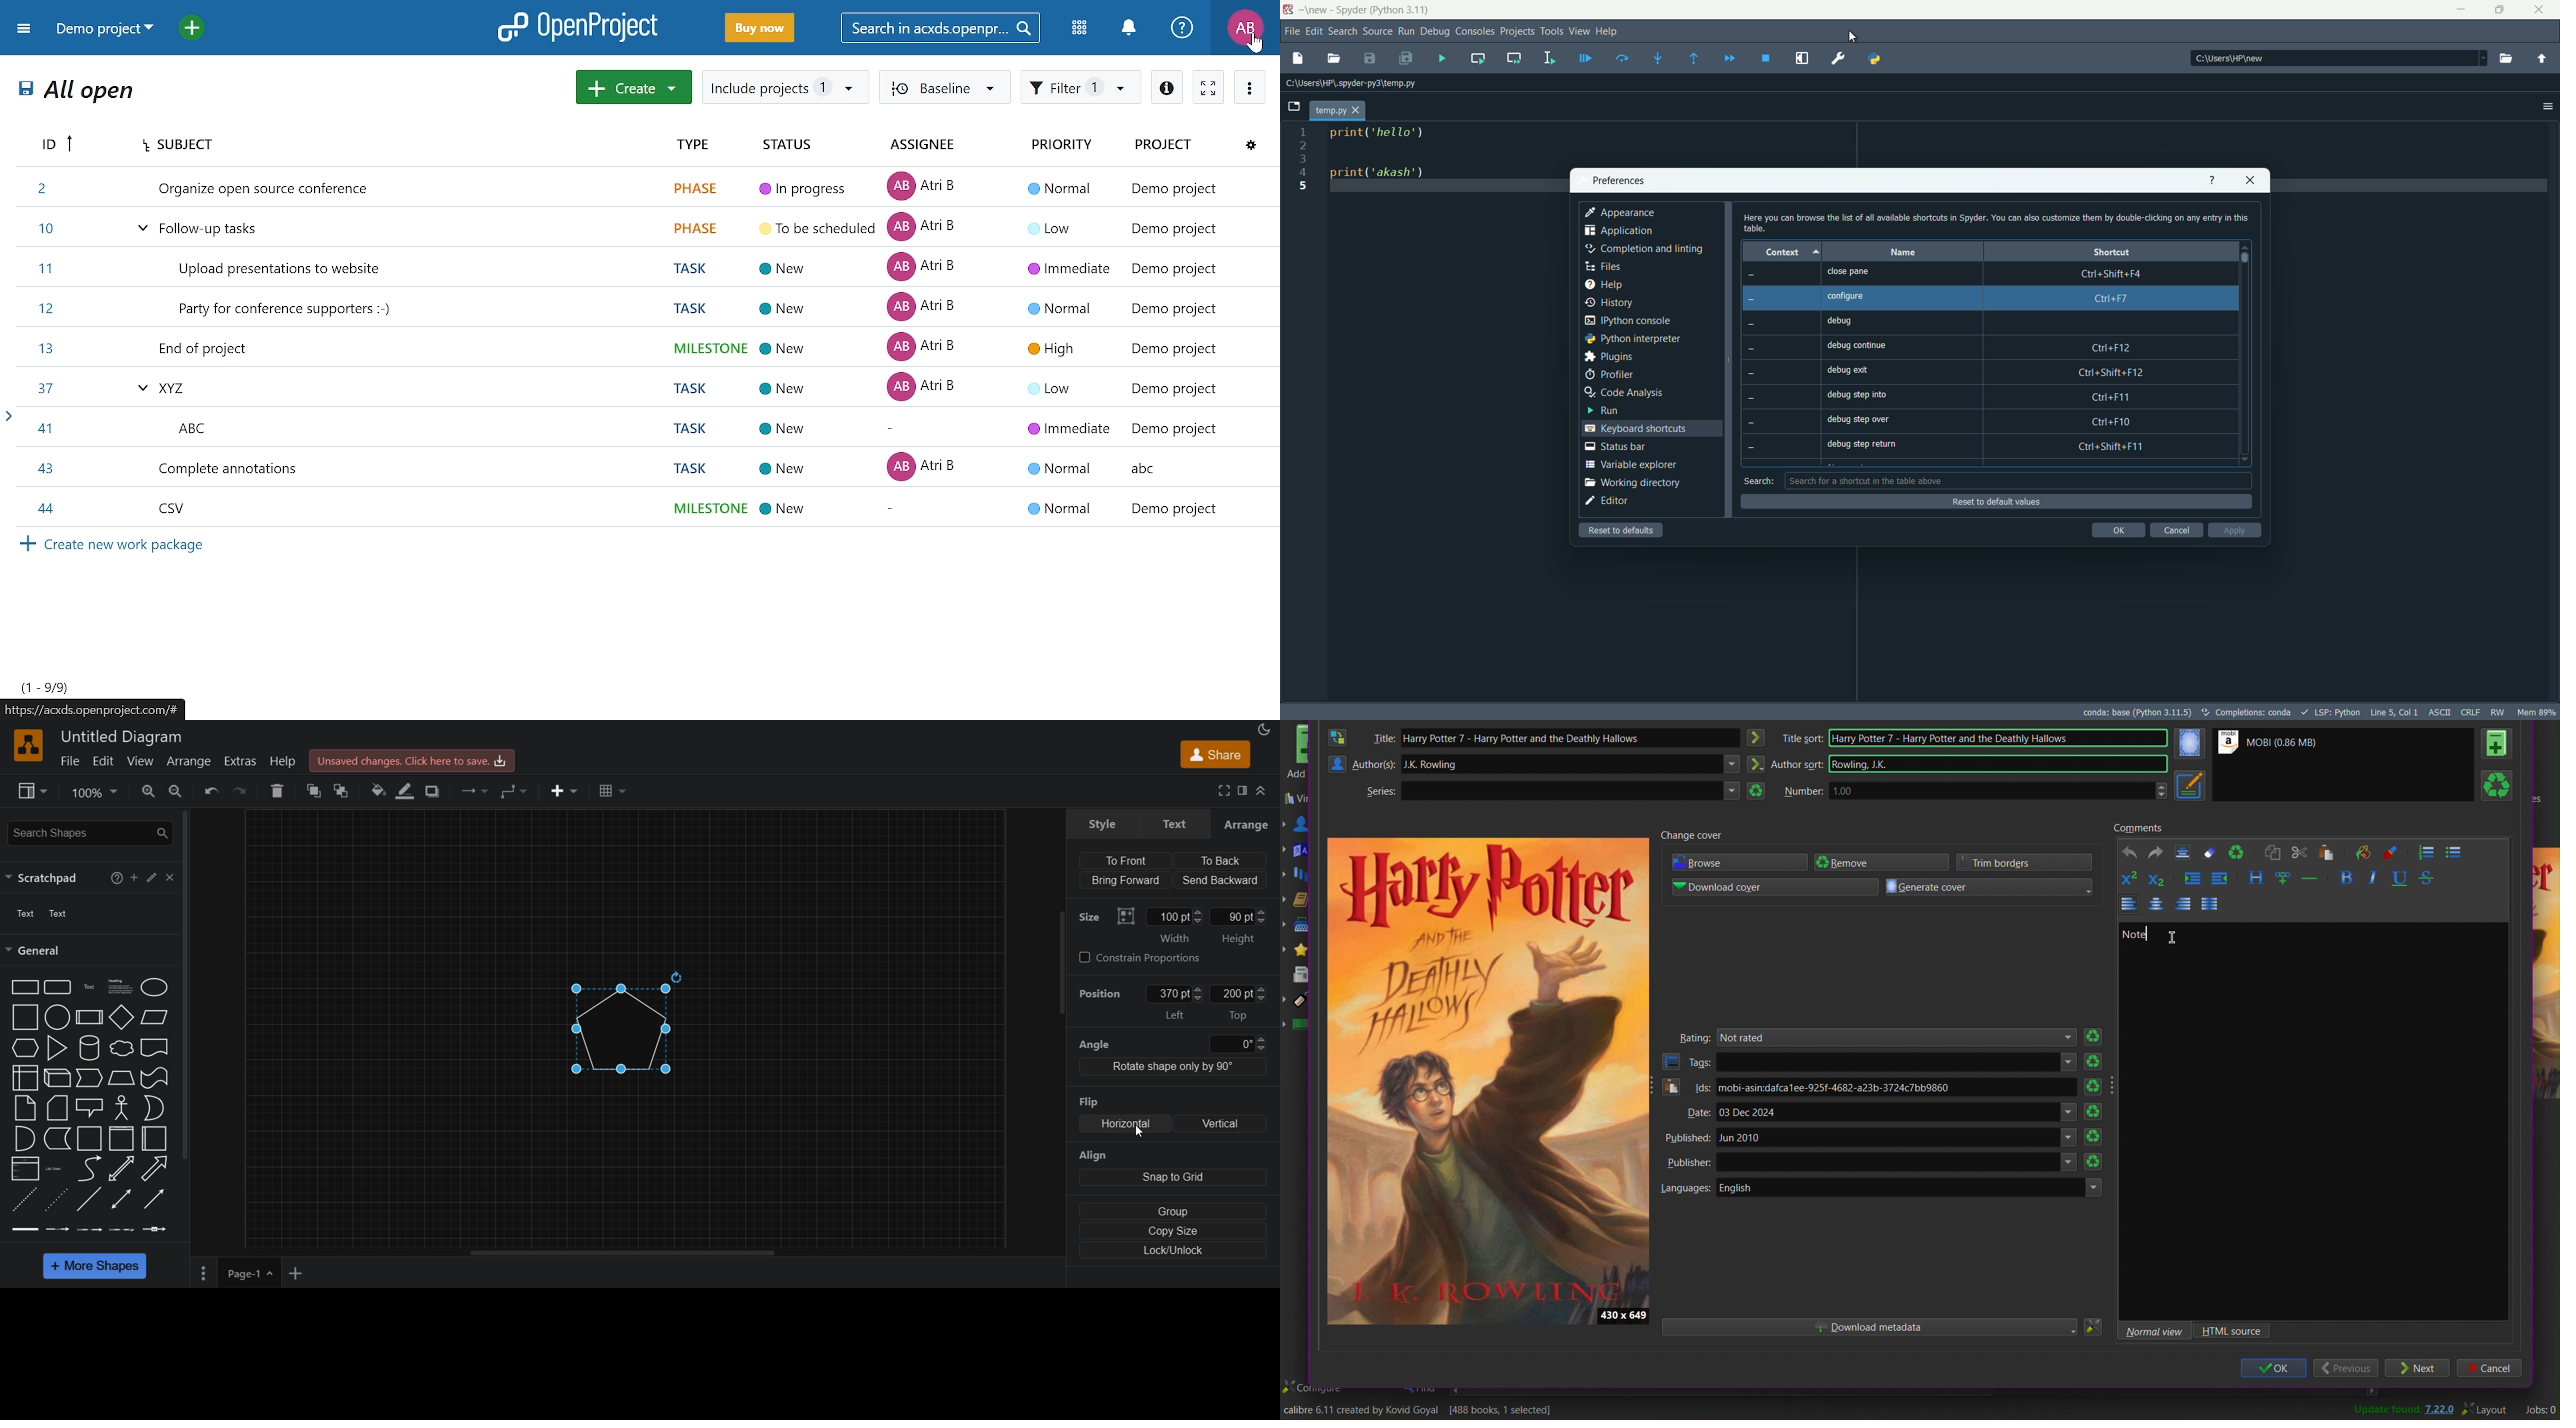  What do you see at coordinates (1551, 31) in the screenshot?
I see `tools menu` at bounding box center [1551, 31].